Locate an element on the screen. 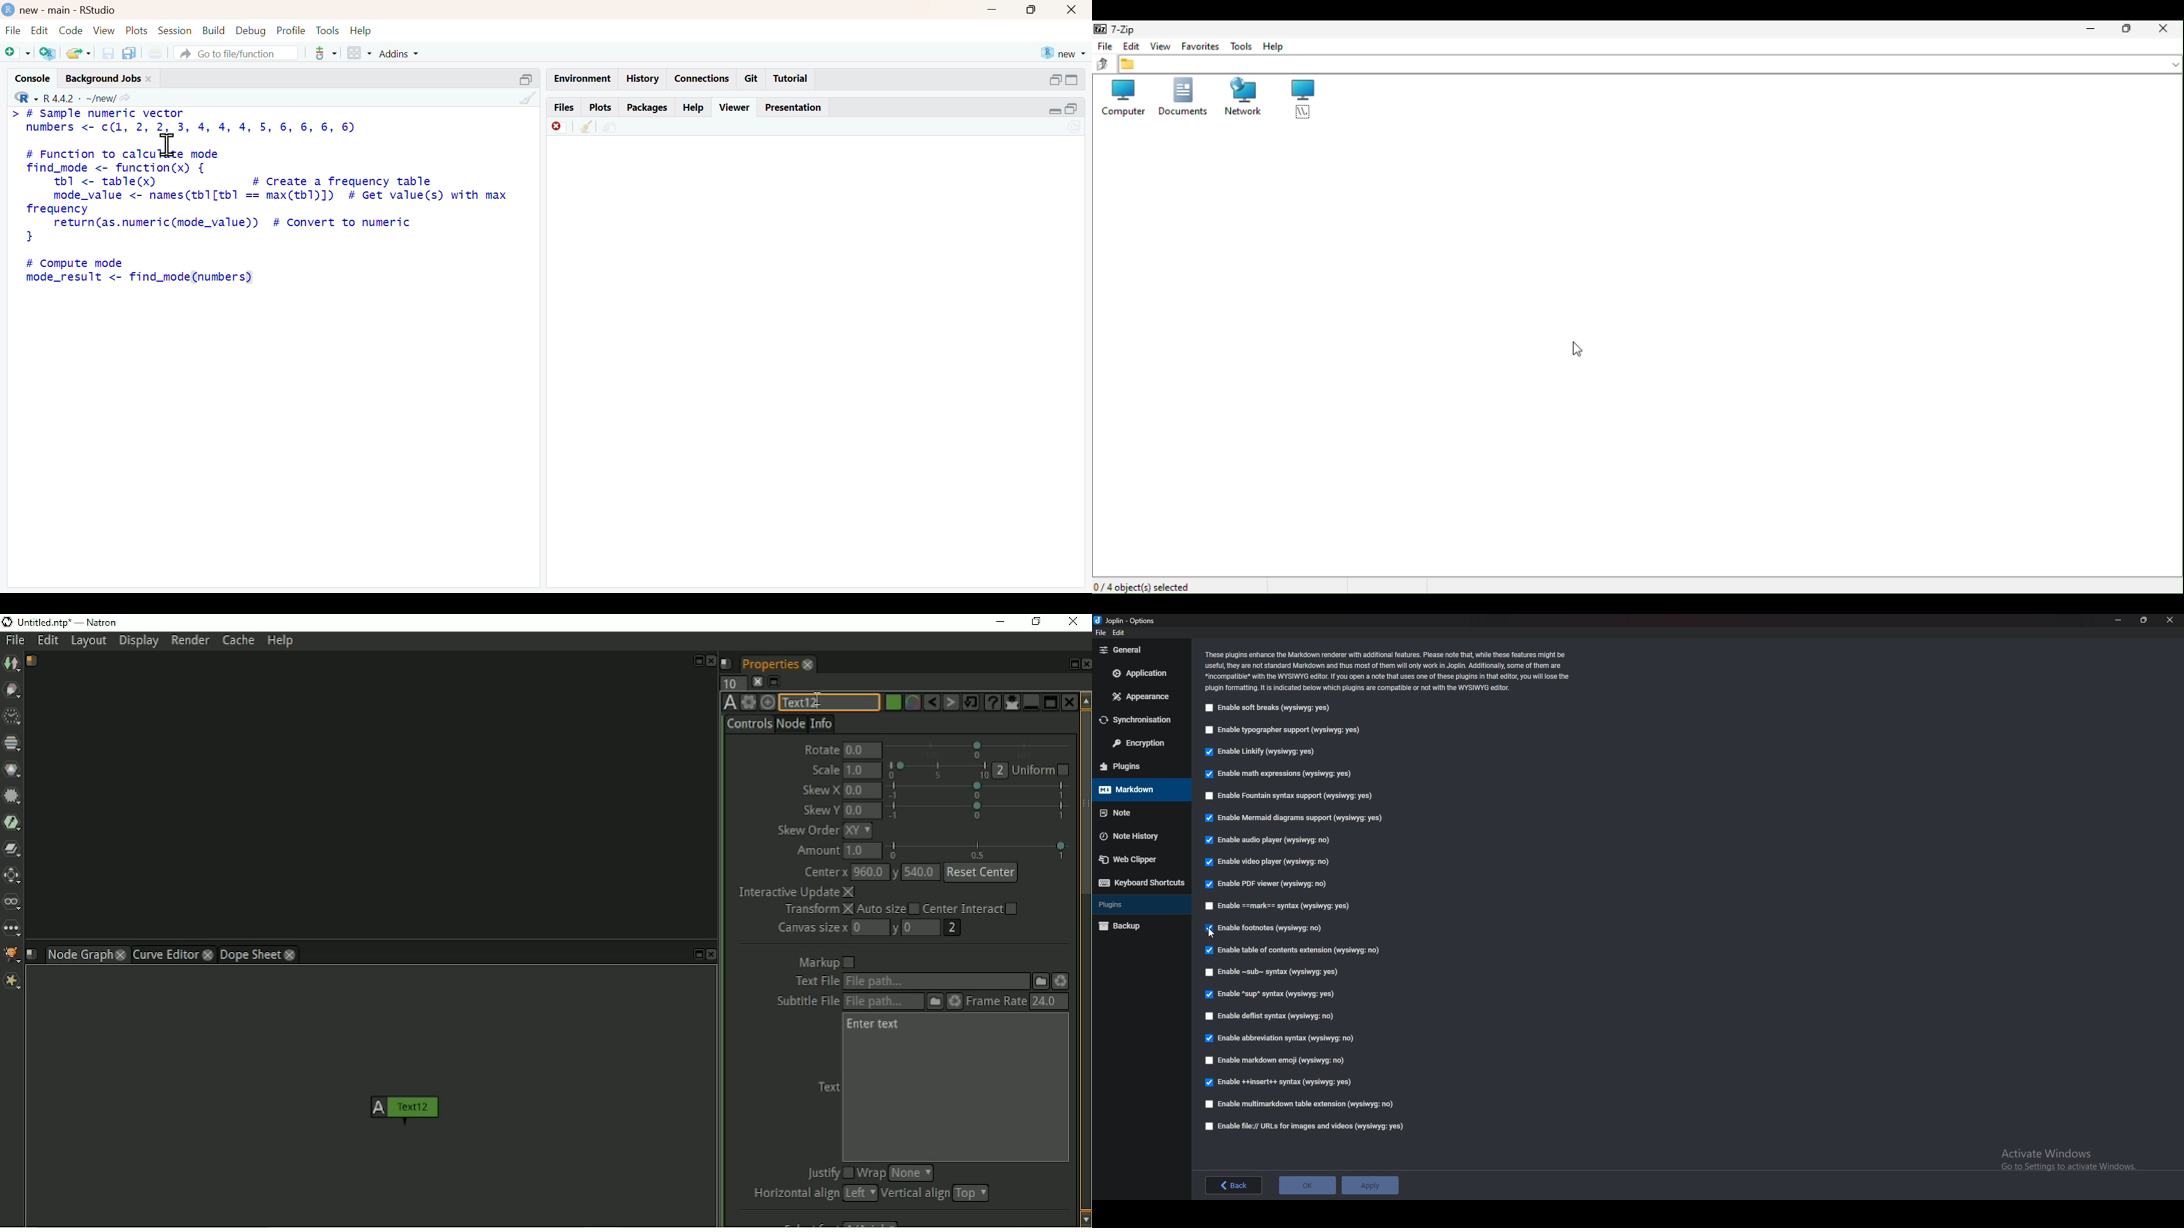  help is located at coordinates (694, 107).